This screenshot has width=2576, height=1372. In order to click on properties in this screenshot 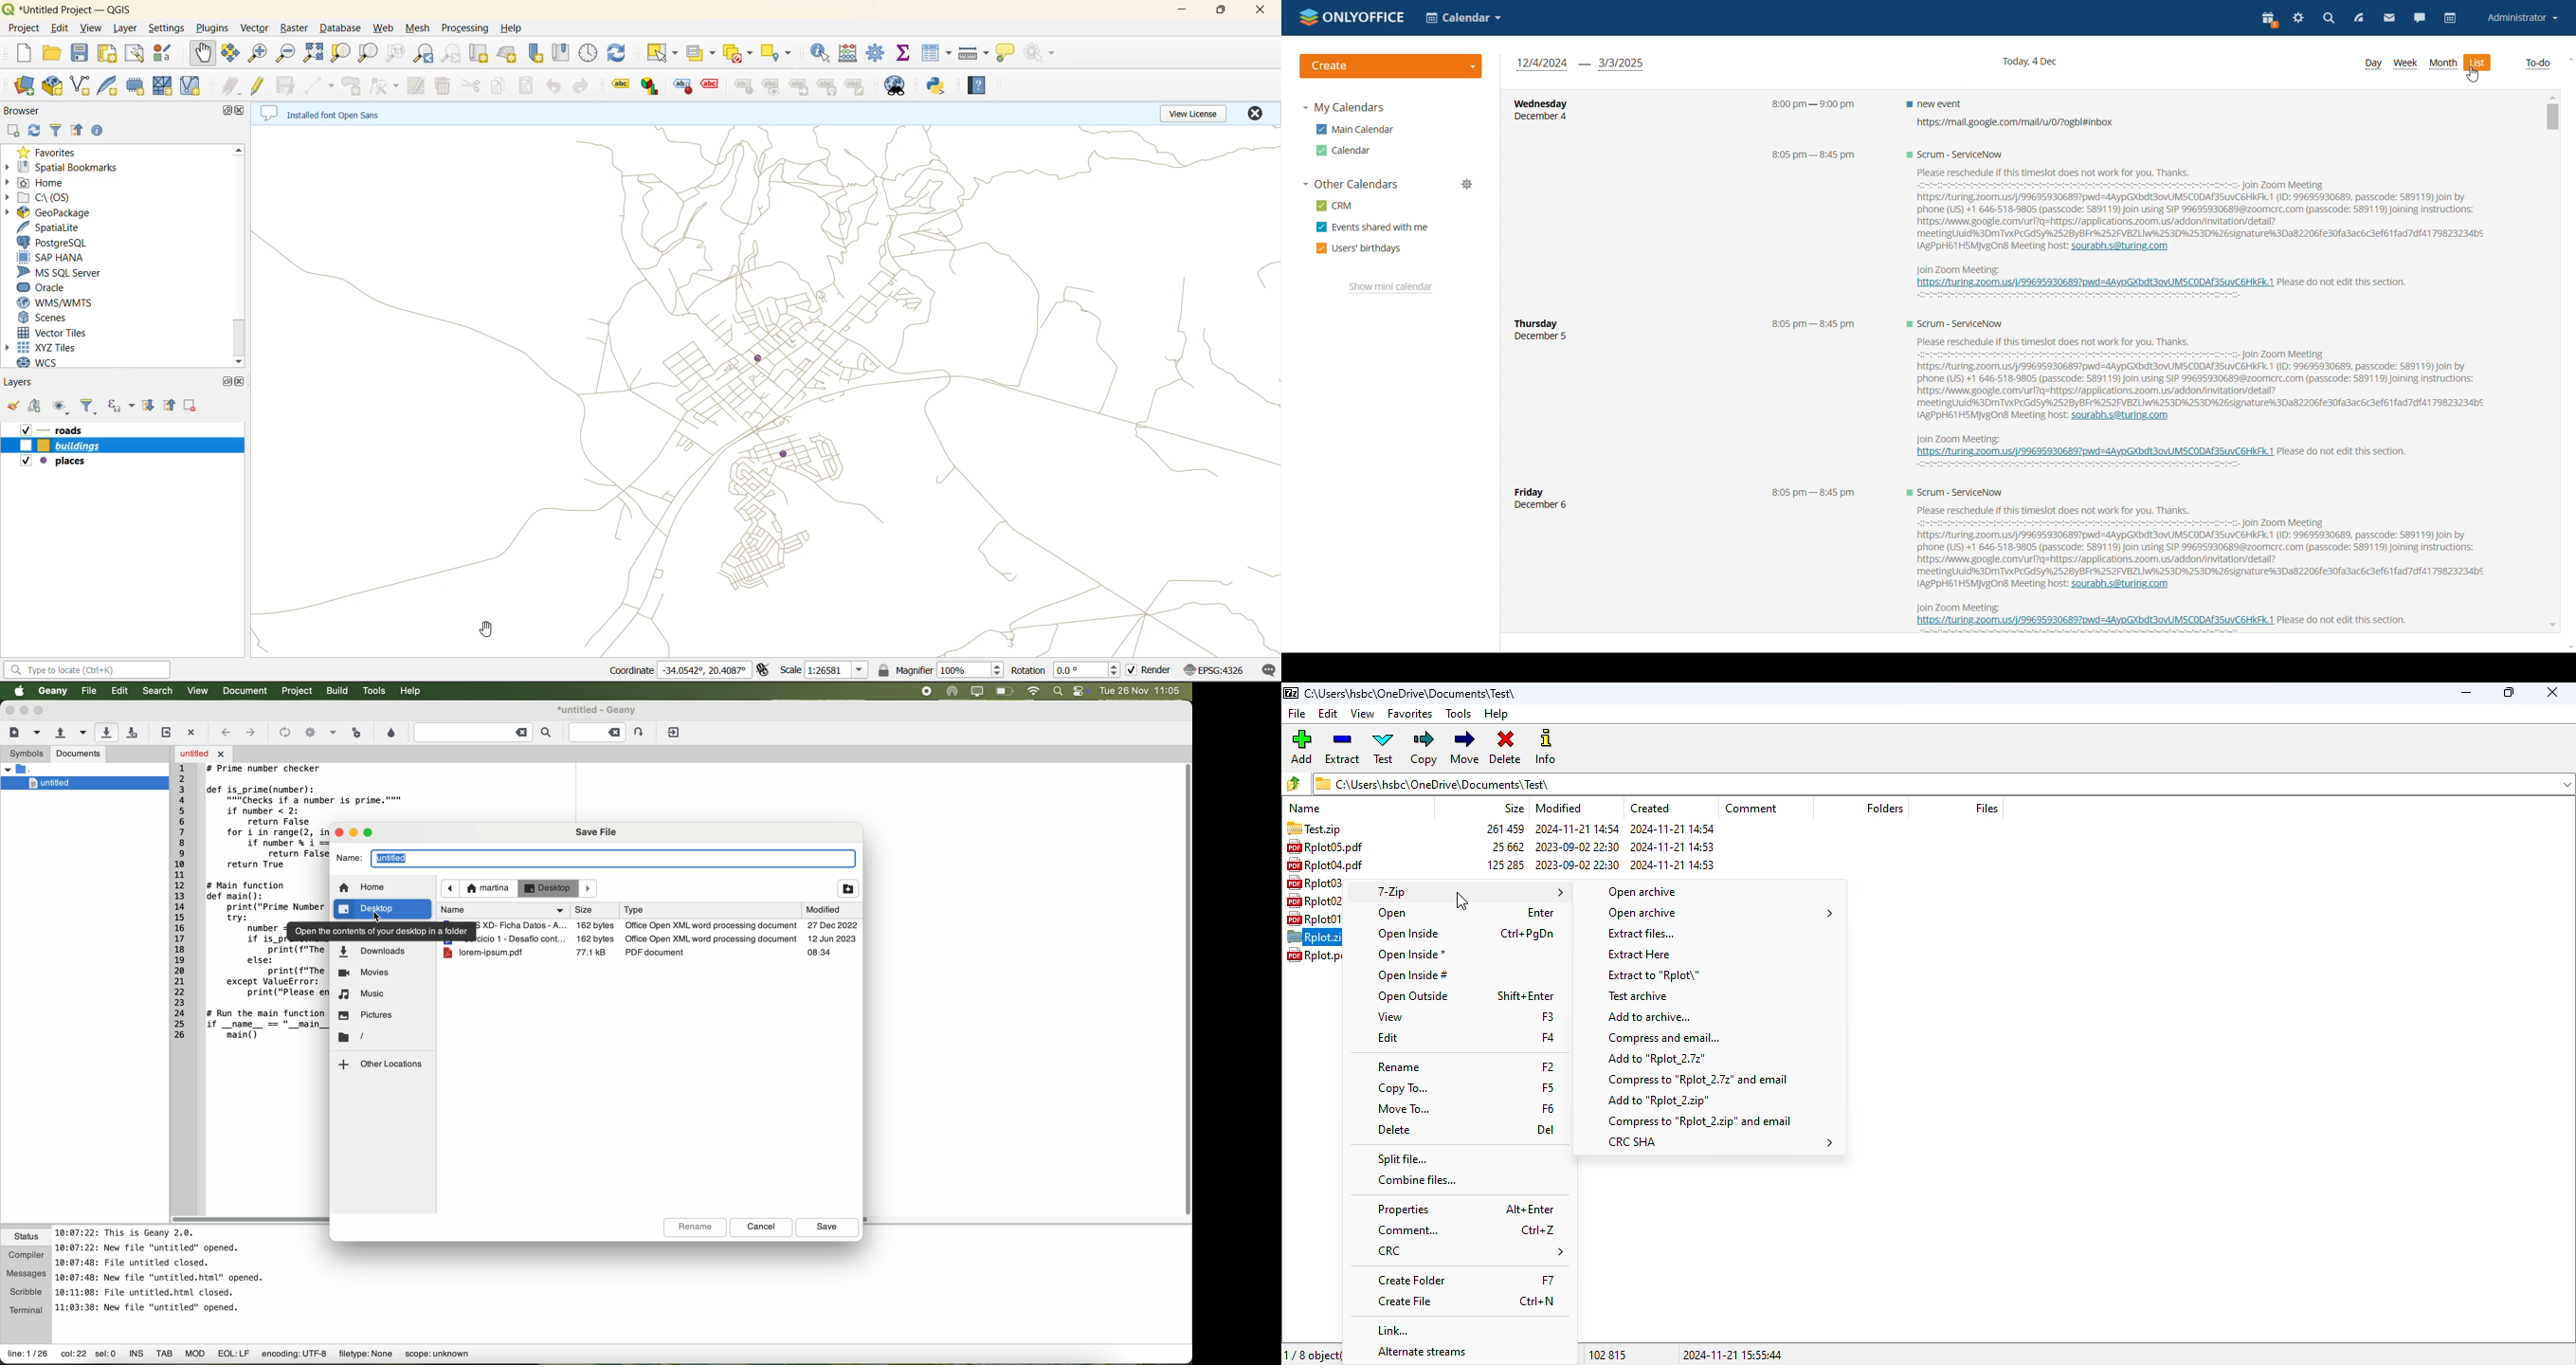, I will do `click(1403, 1210)`.